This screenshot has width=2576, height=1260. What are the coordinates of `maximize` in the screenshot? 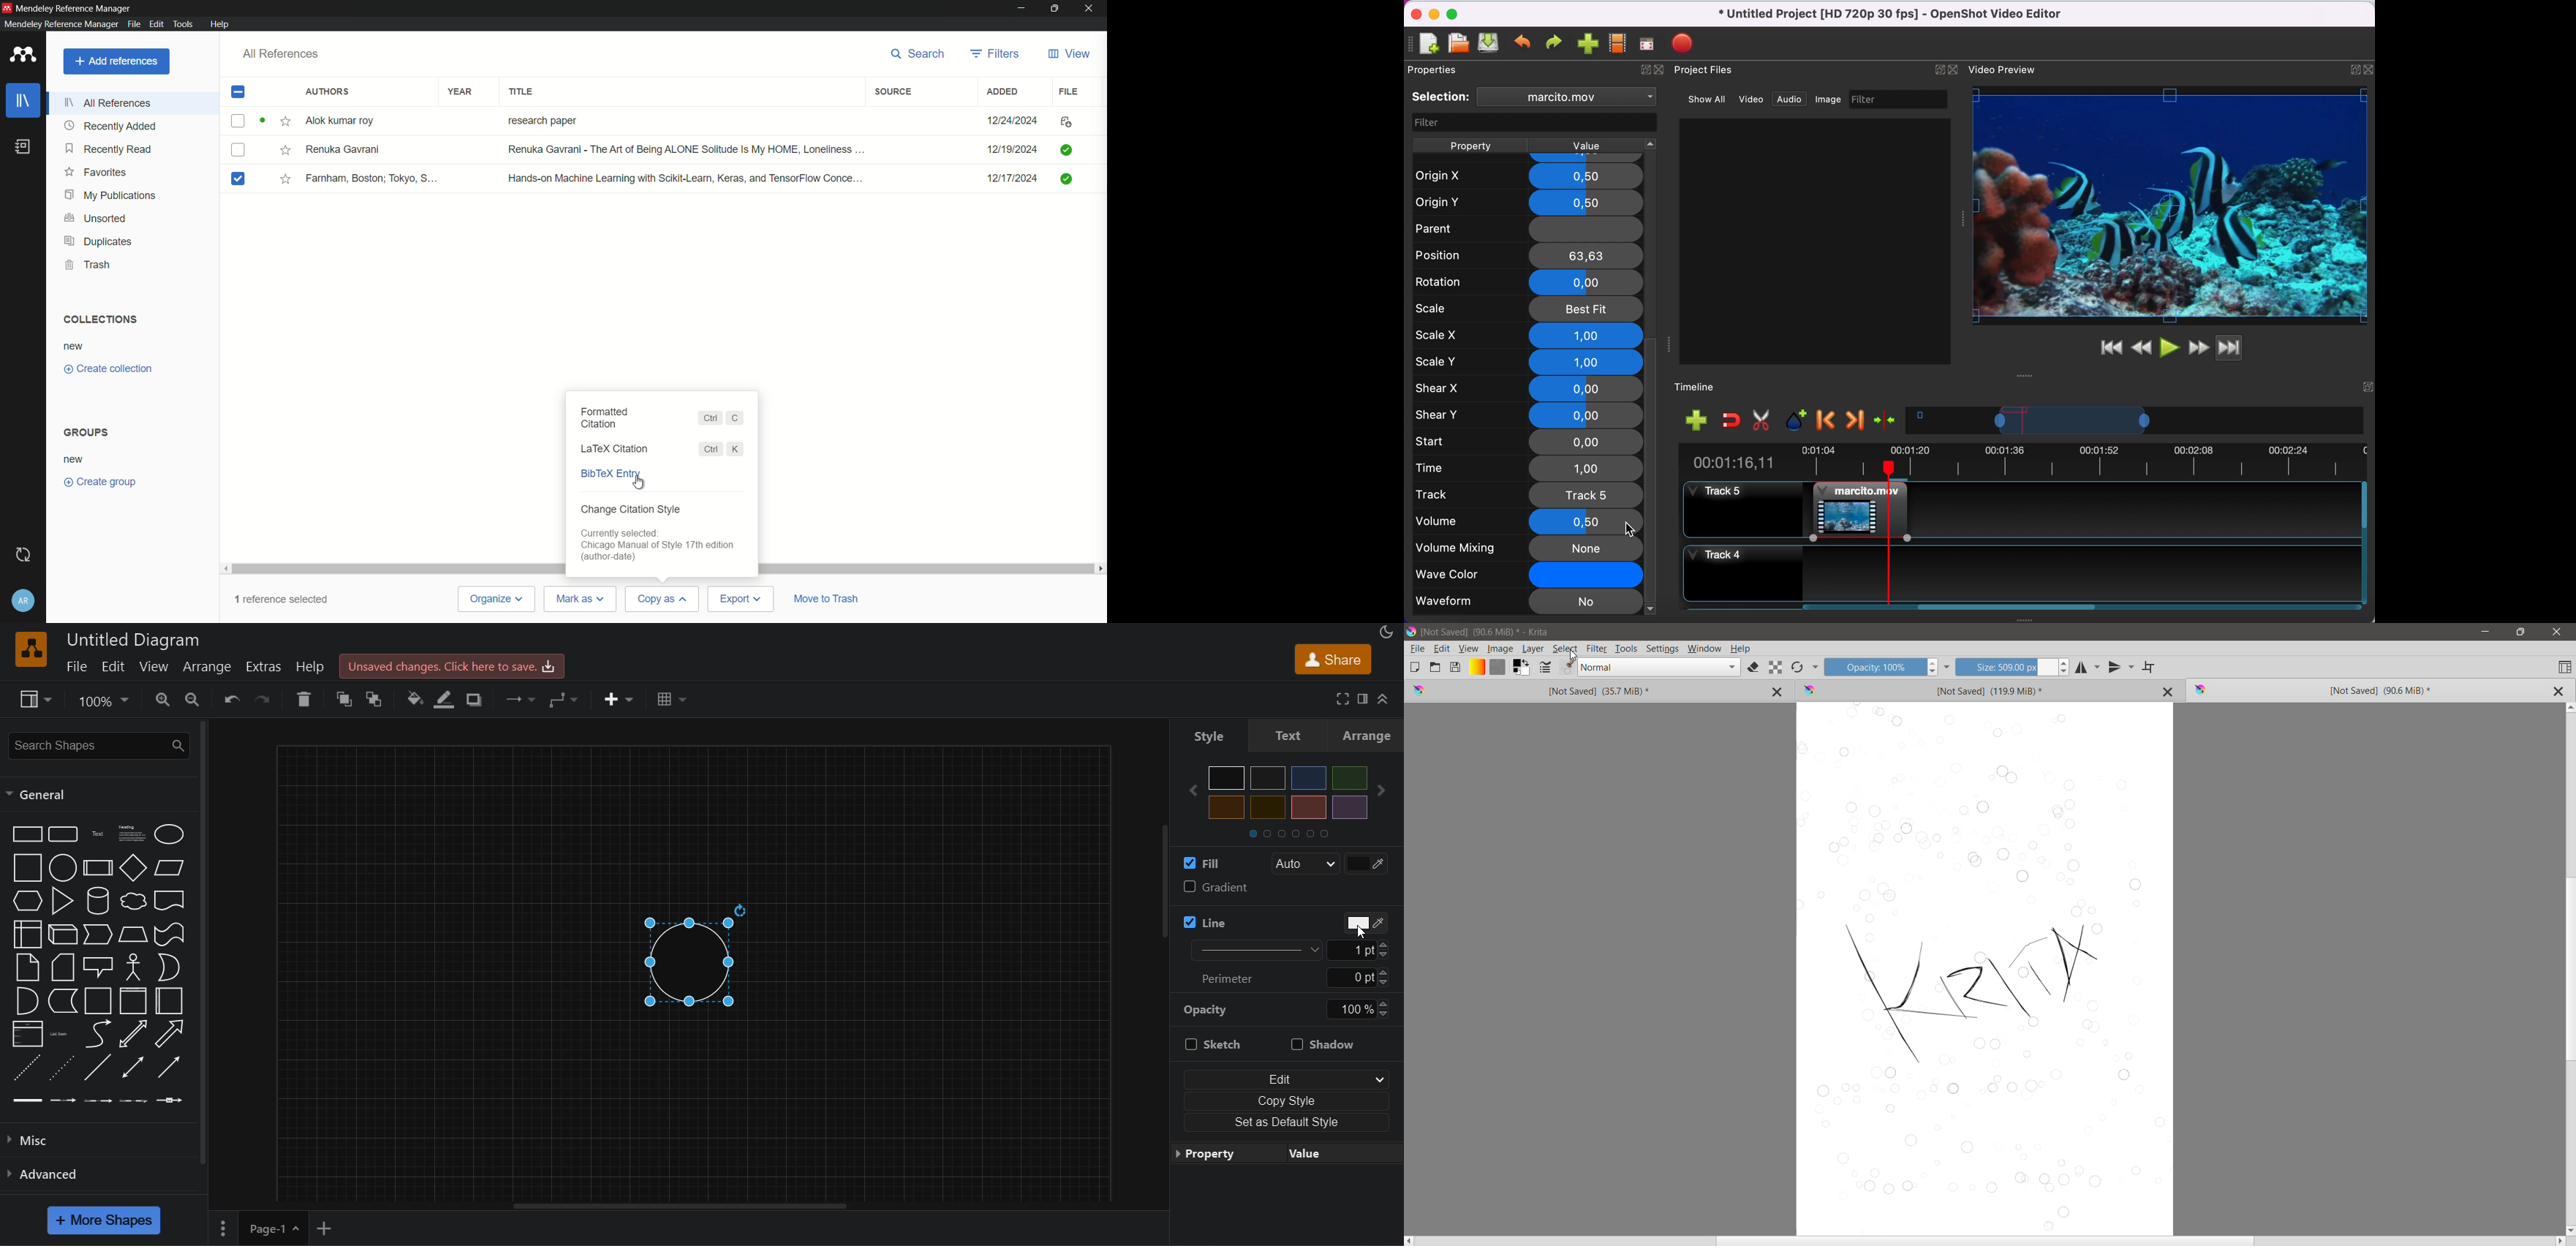 It's located at (1053, 8).